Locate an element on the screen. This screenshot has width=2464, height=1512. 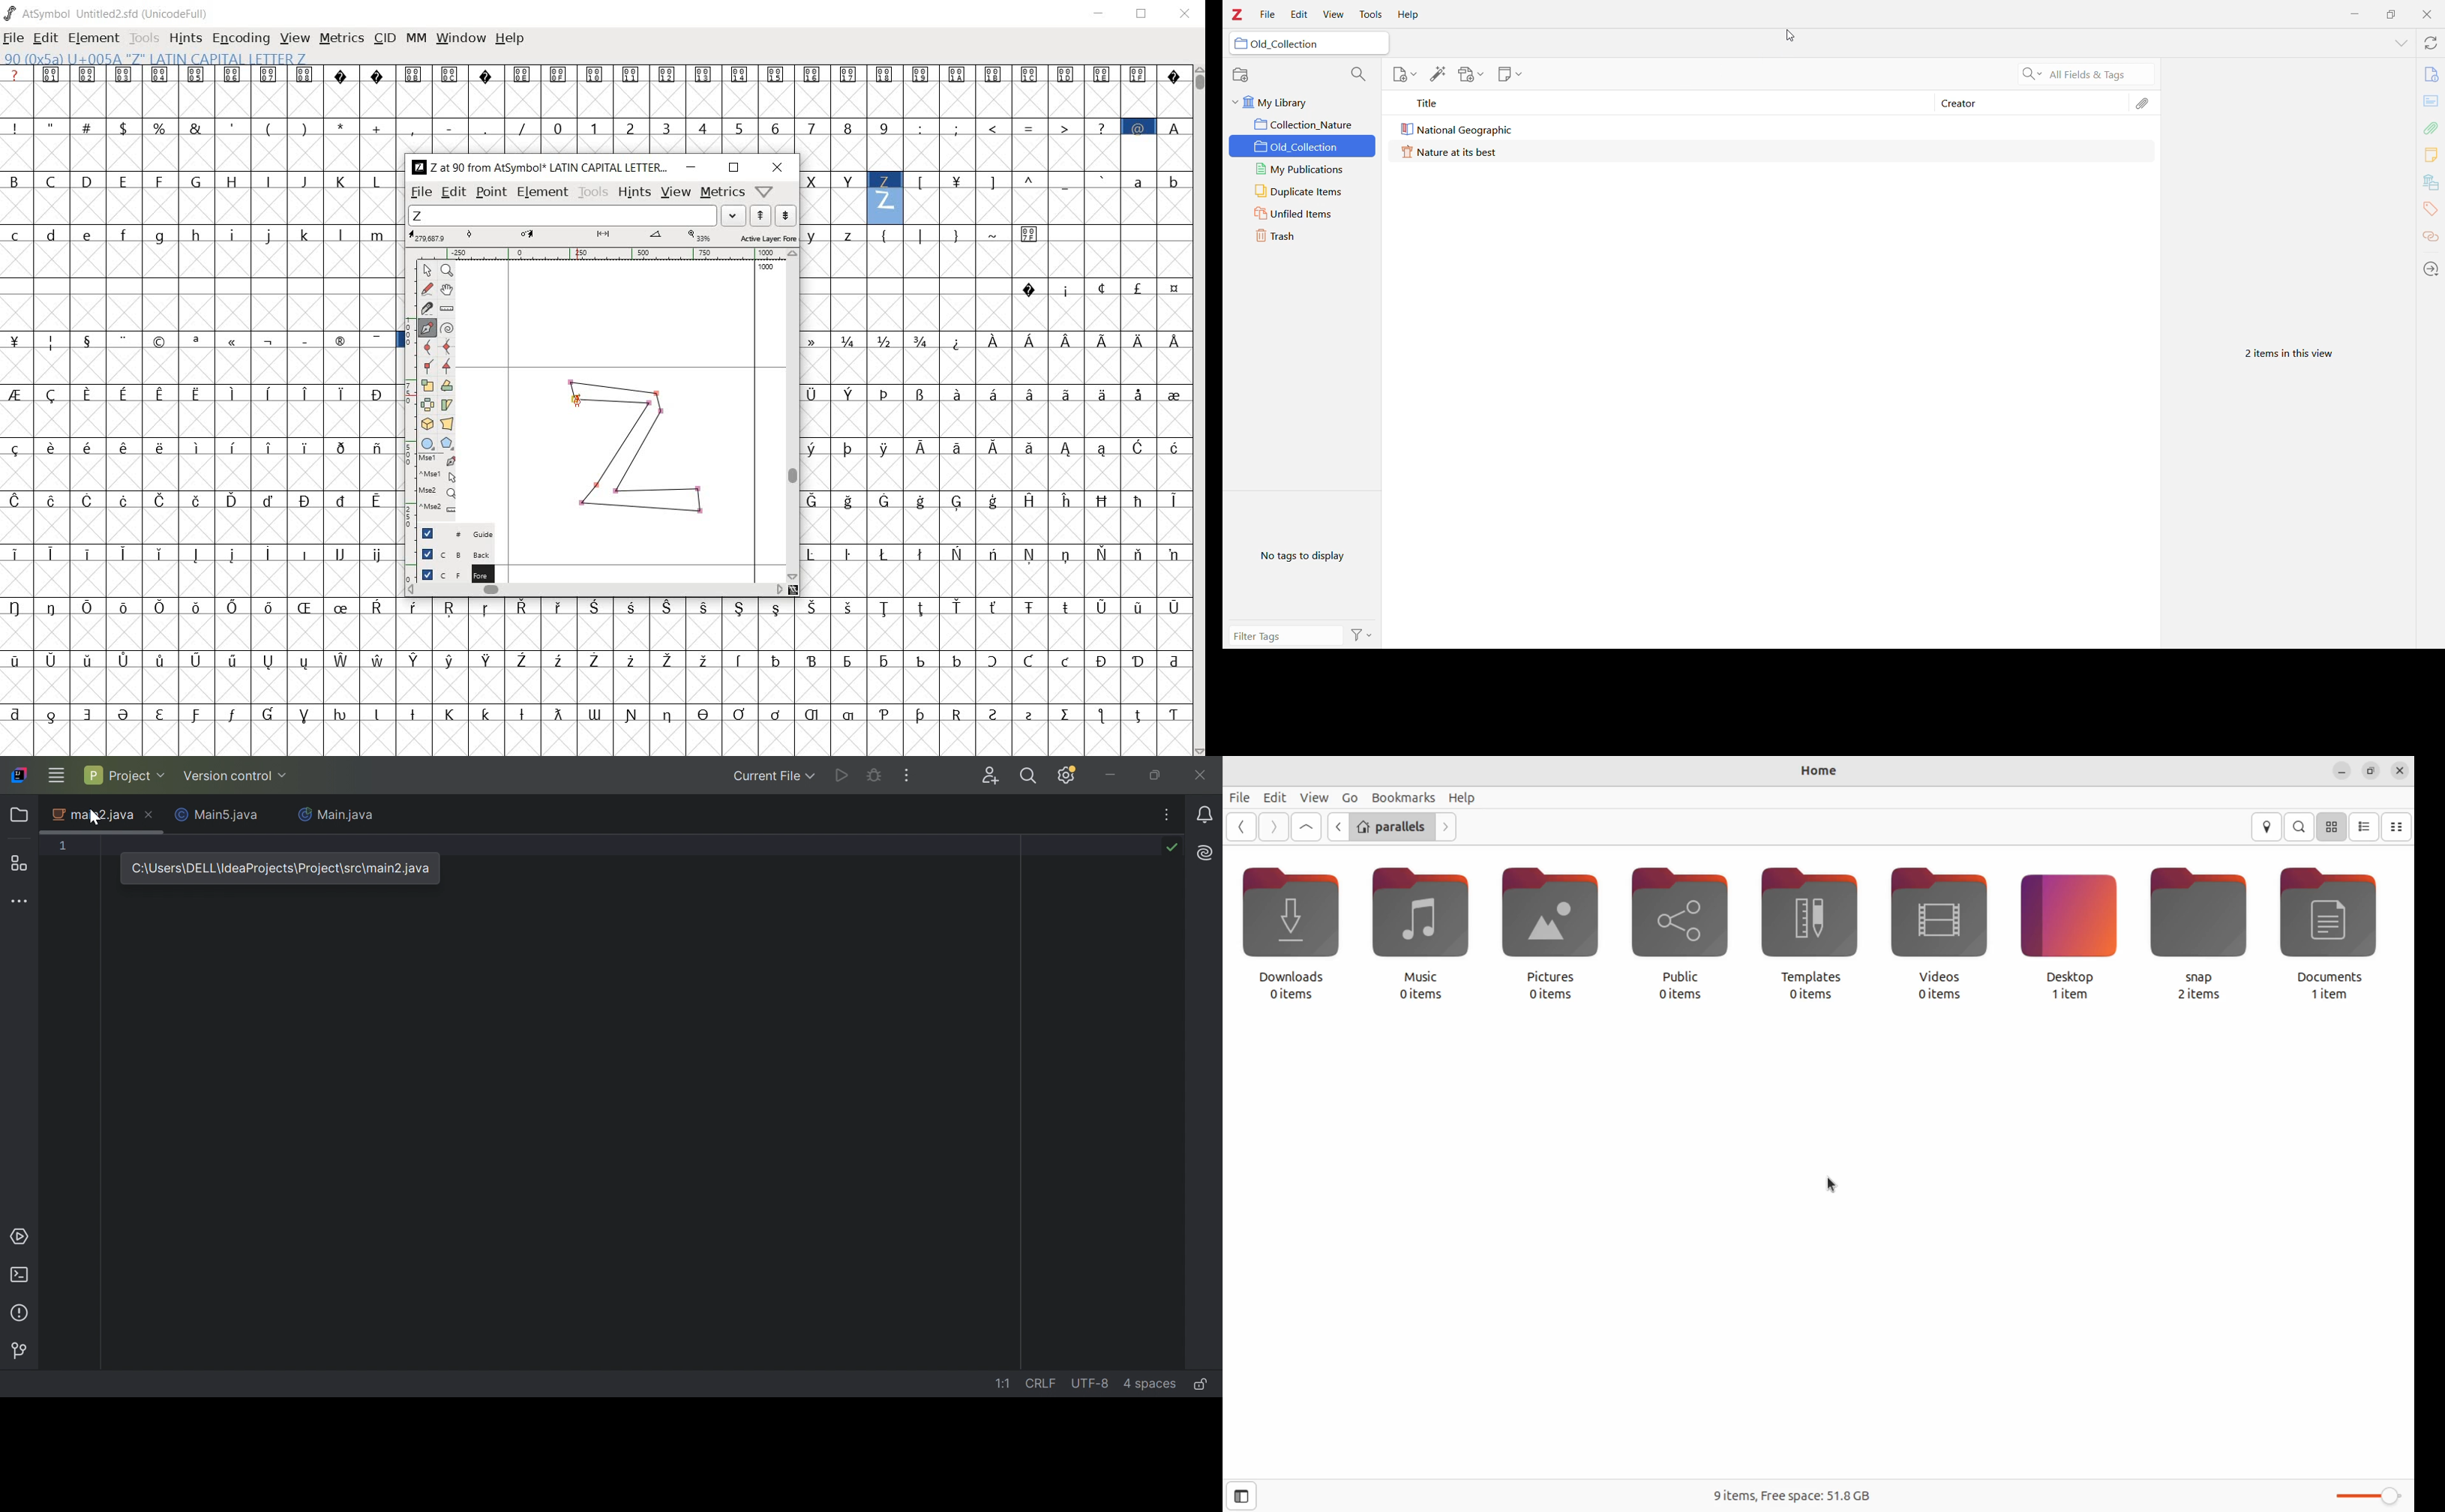
Filter Tags is located at coordinates (1287, 637).